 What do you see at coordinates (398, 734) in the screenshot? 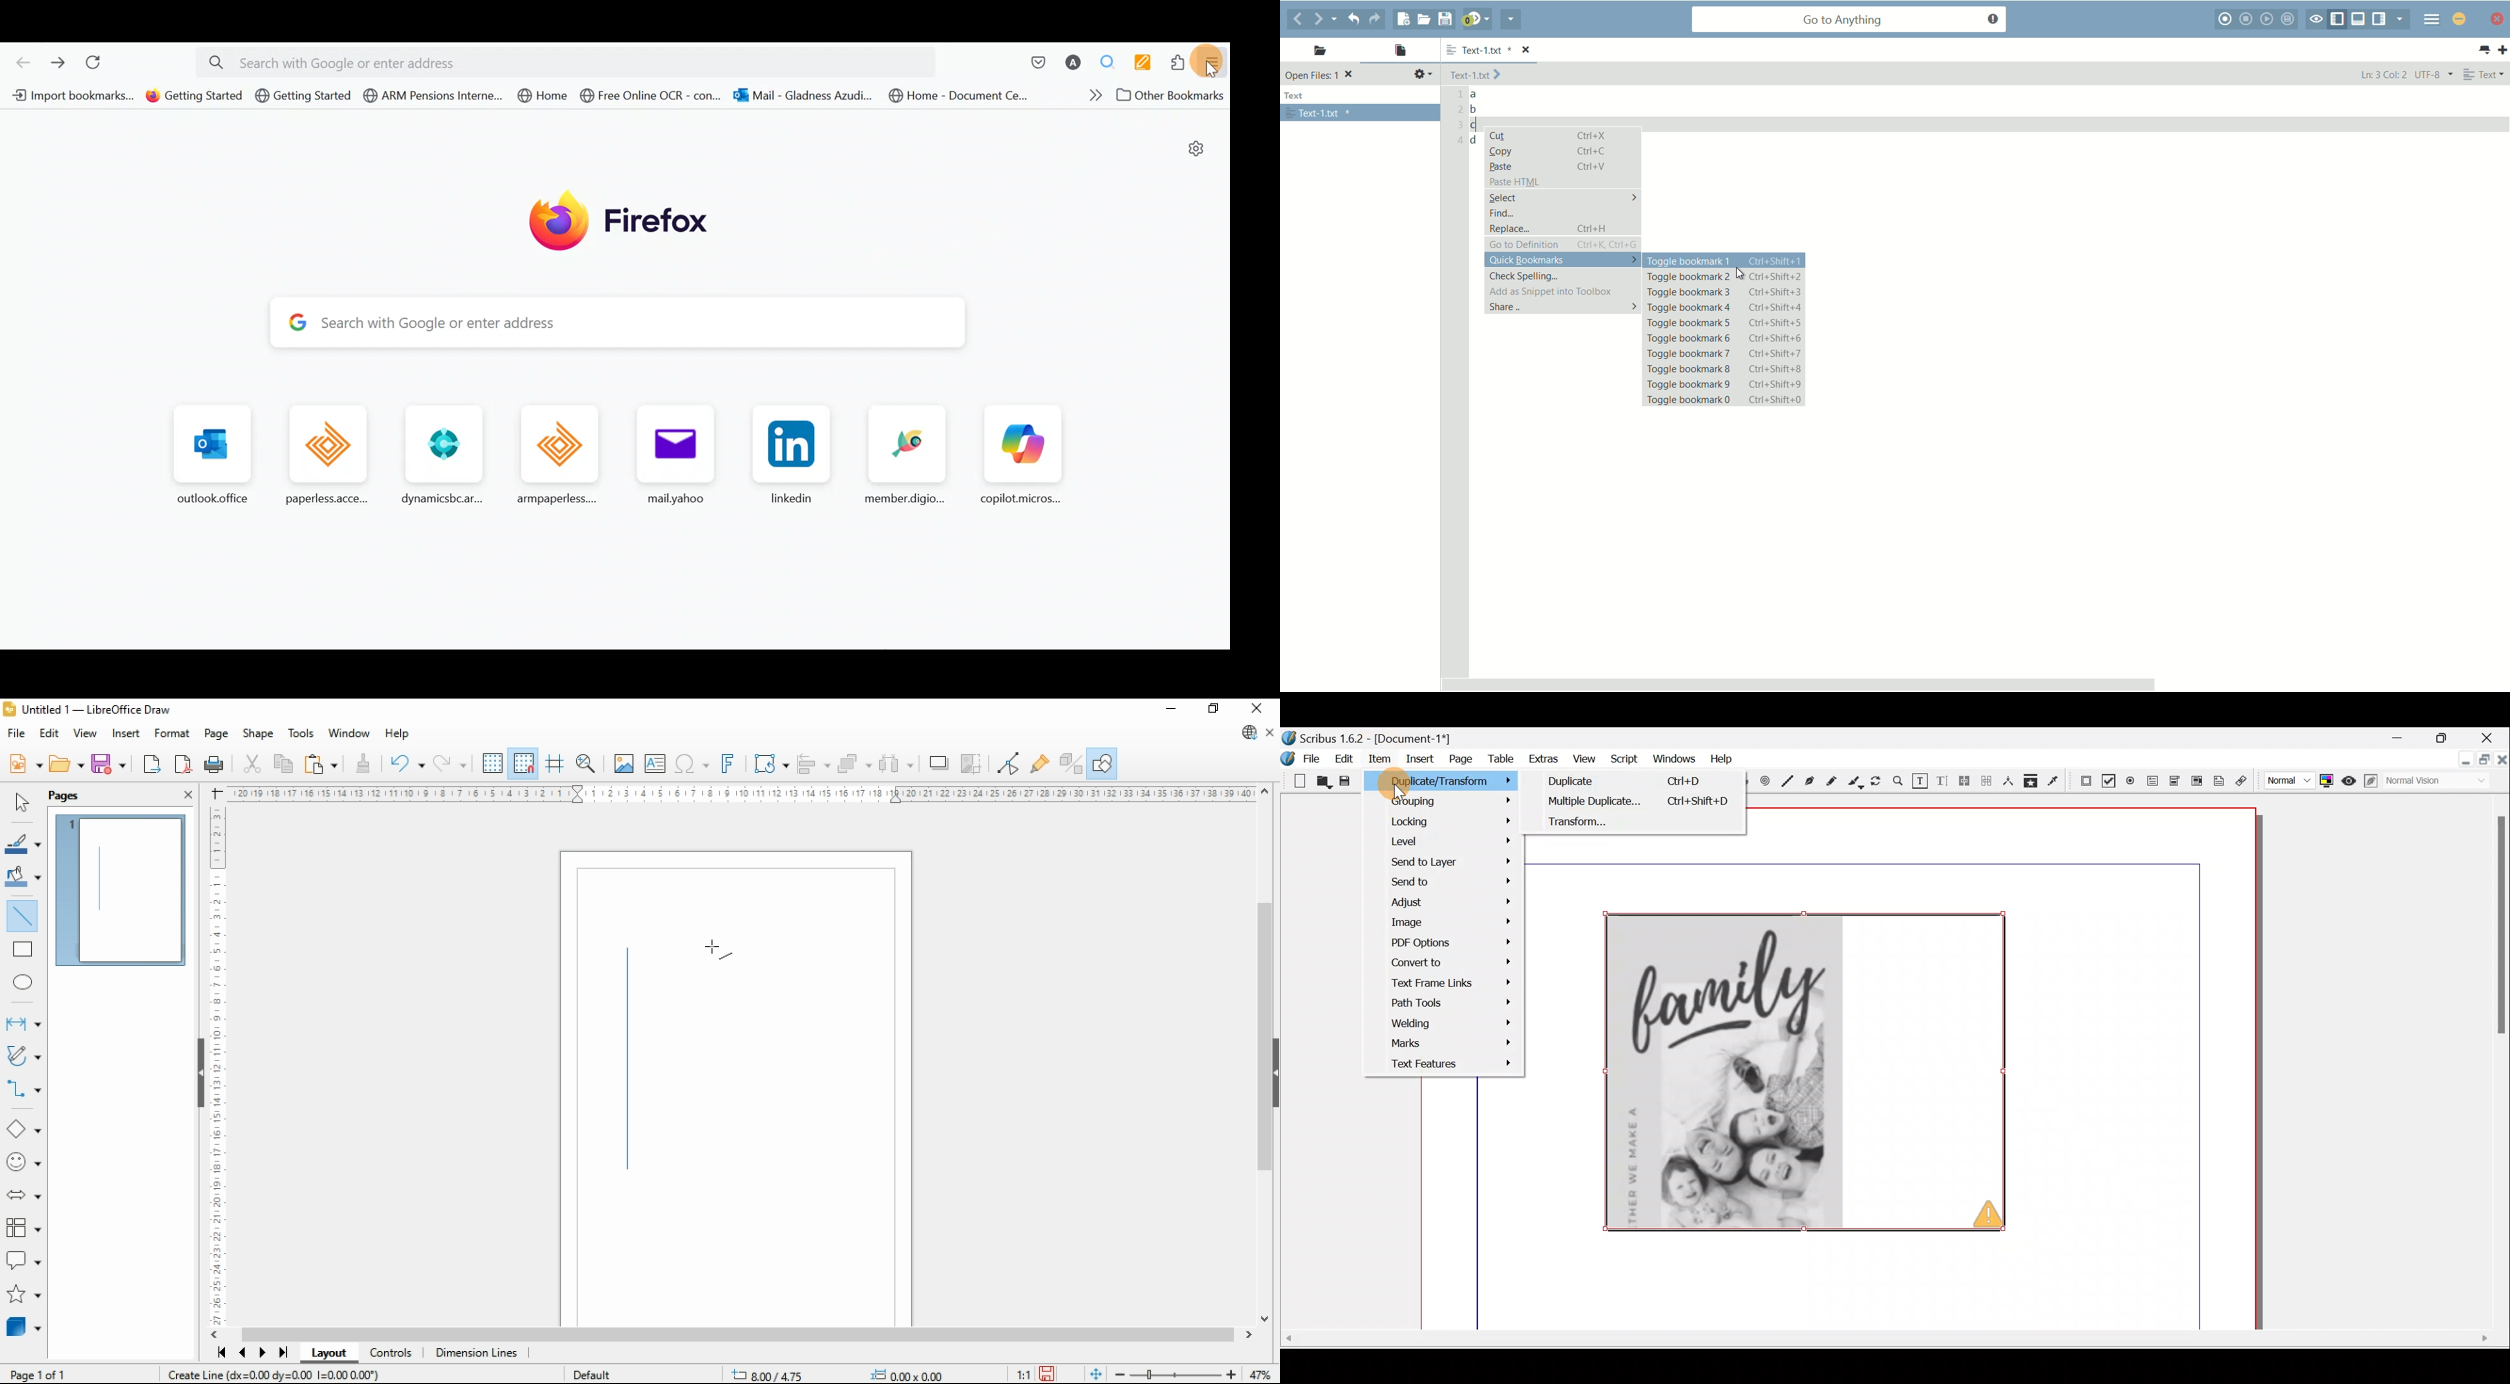
I see `help` at bounding box center [398, 734].